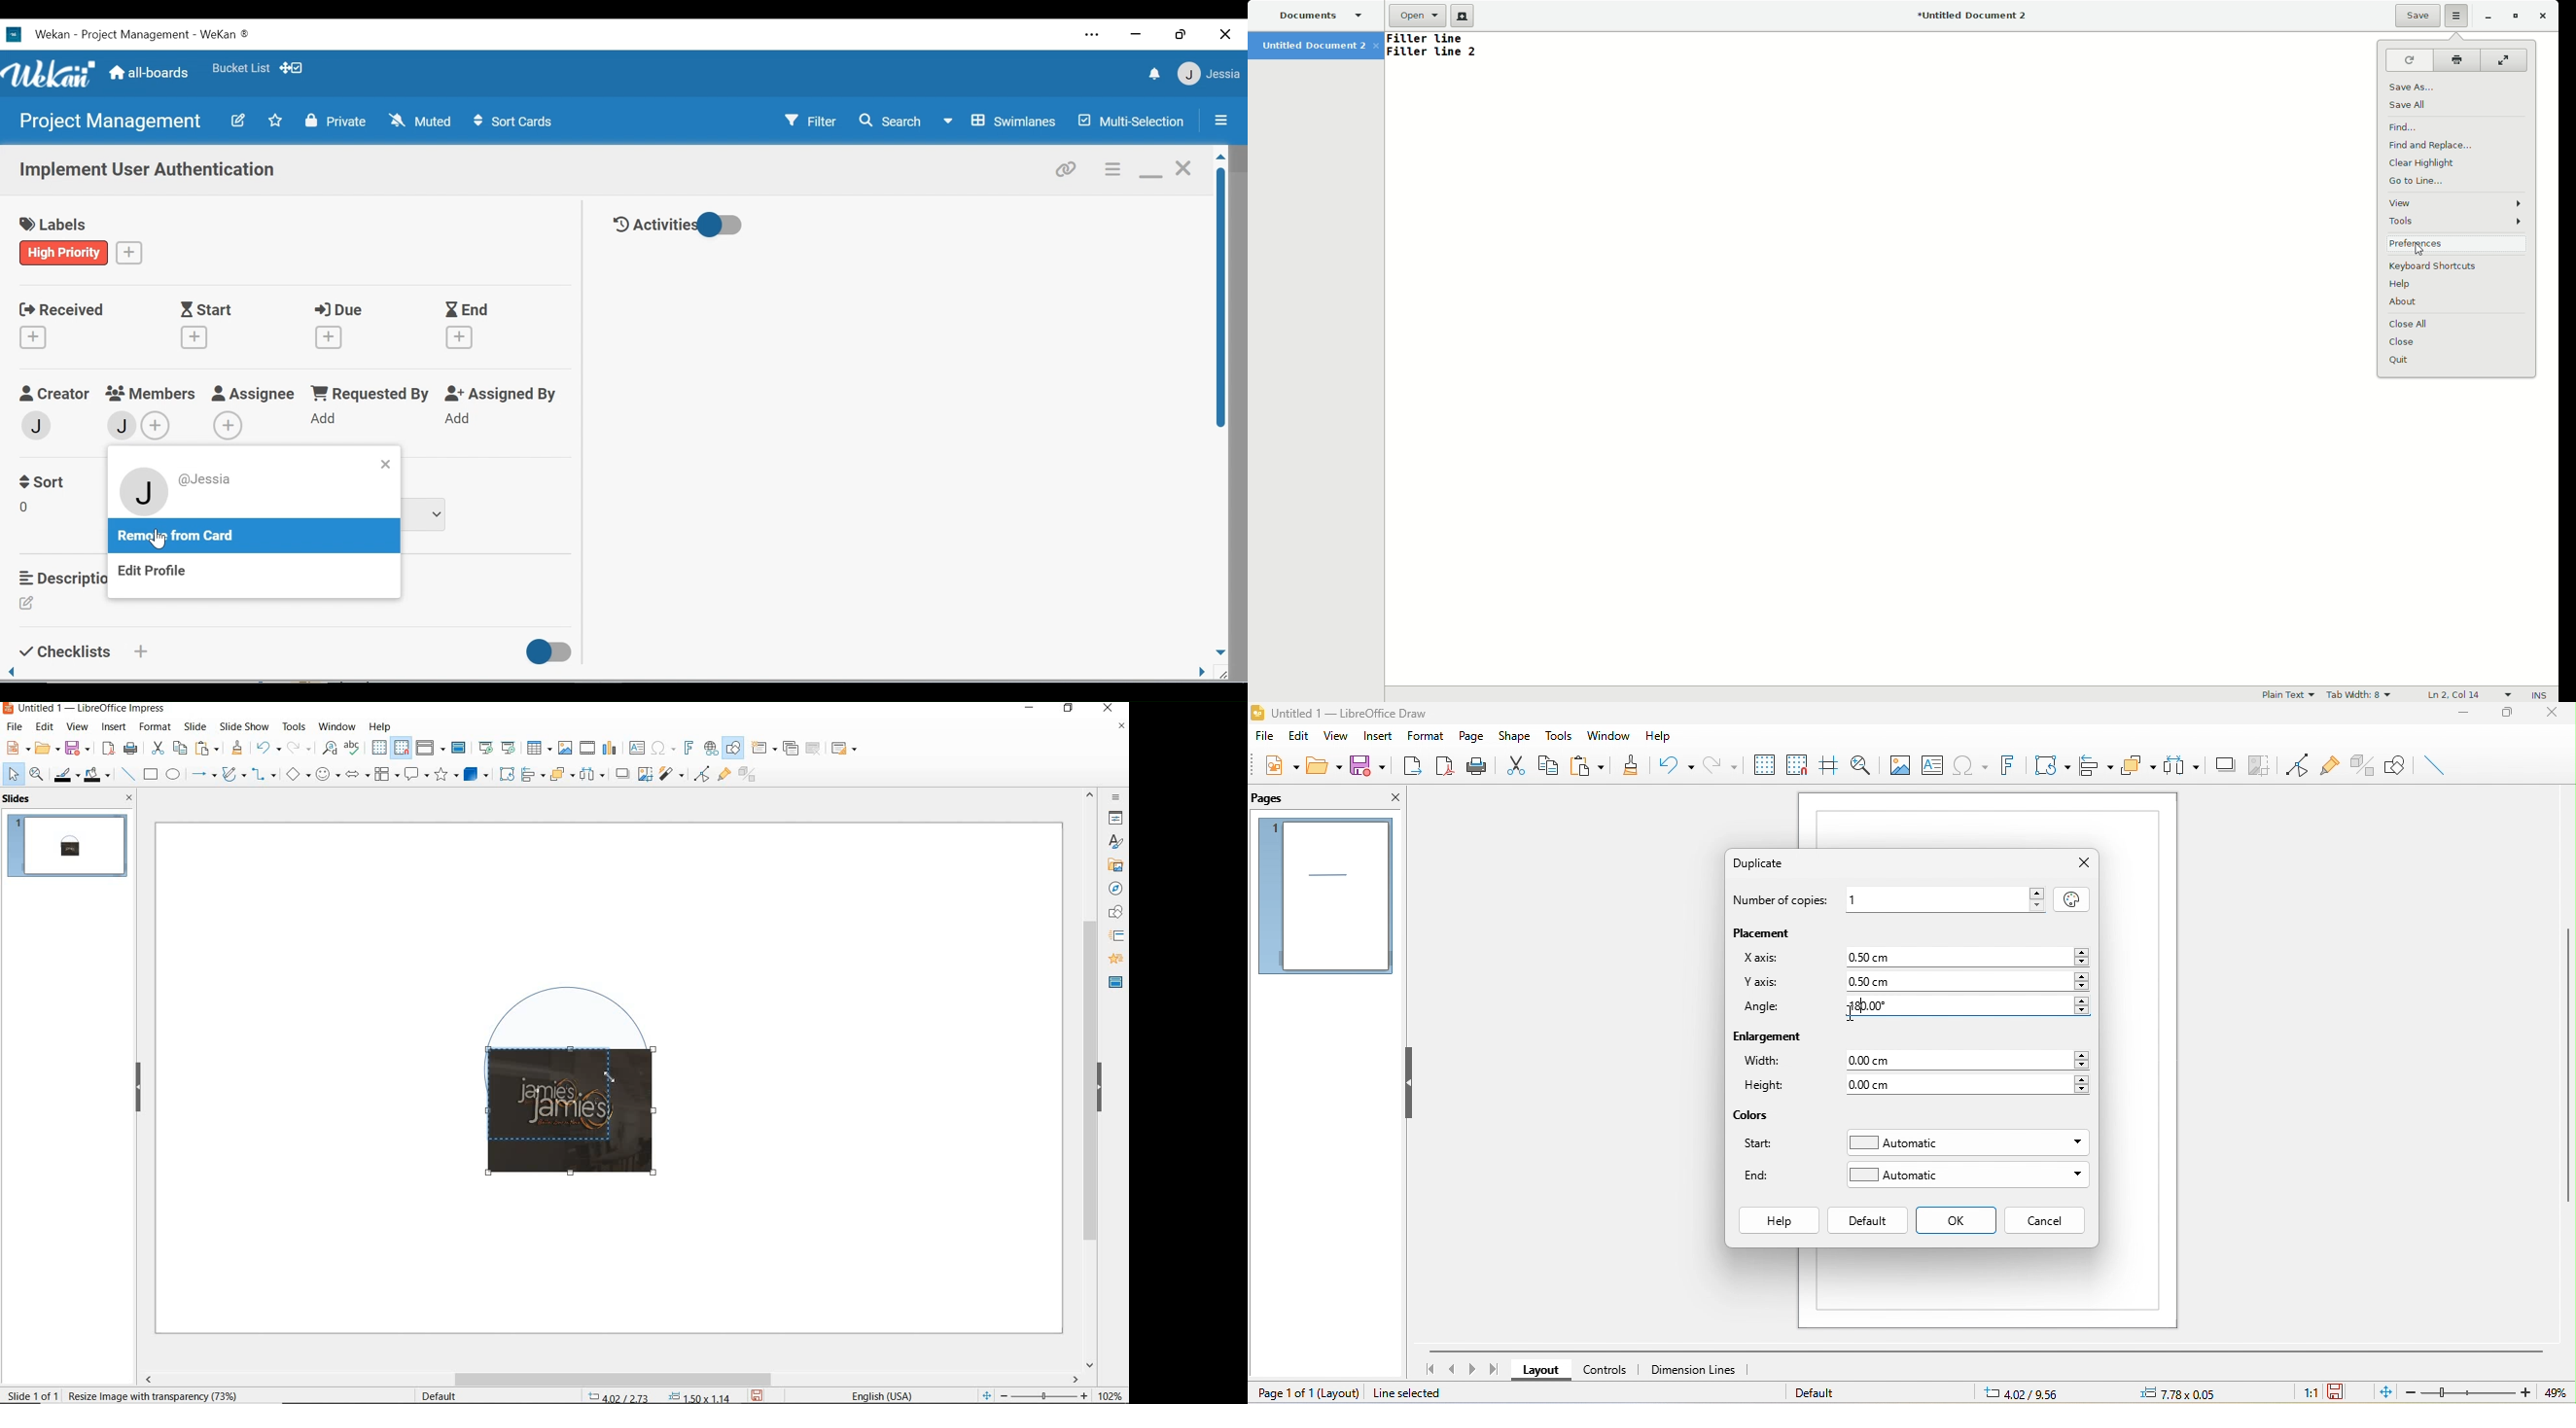 This screenshot has width=2576, height=1428. What do you see at coordinates (230, 424) in the screenshot?
I see `add` at bounding box center [230, 424].